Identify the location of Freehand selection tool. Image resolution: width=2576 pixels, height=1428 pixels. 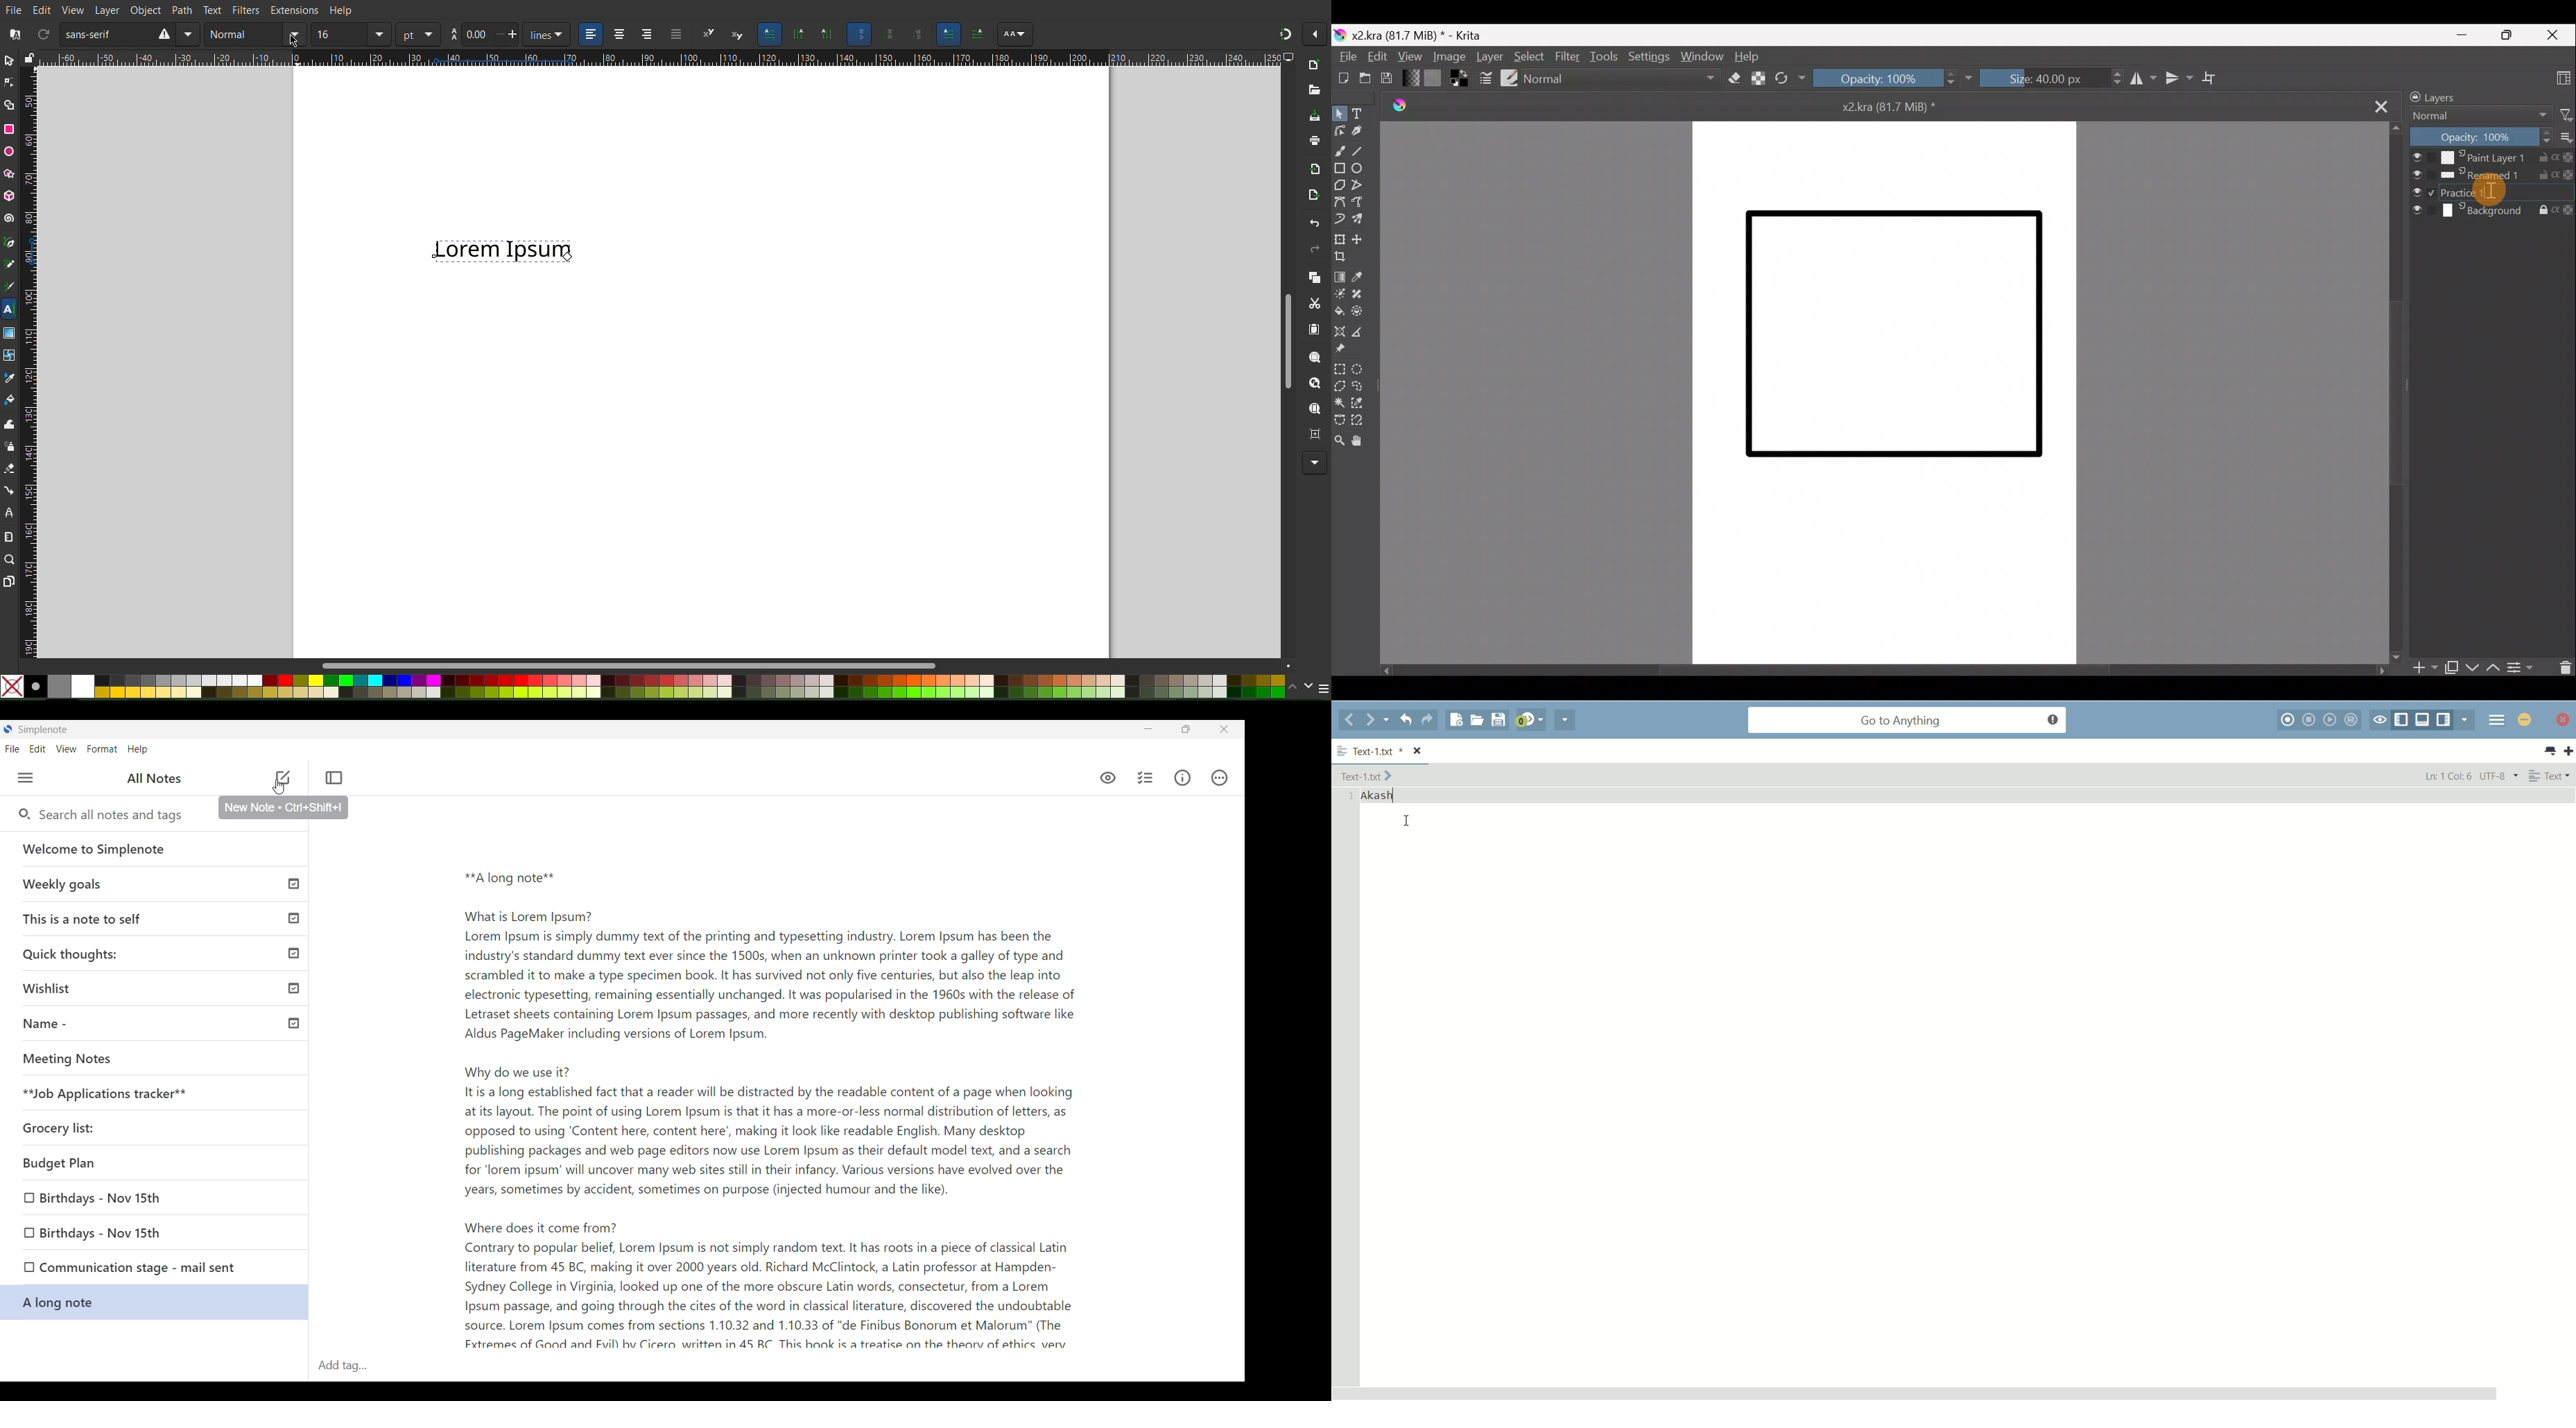
(1361, 386).